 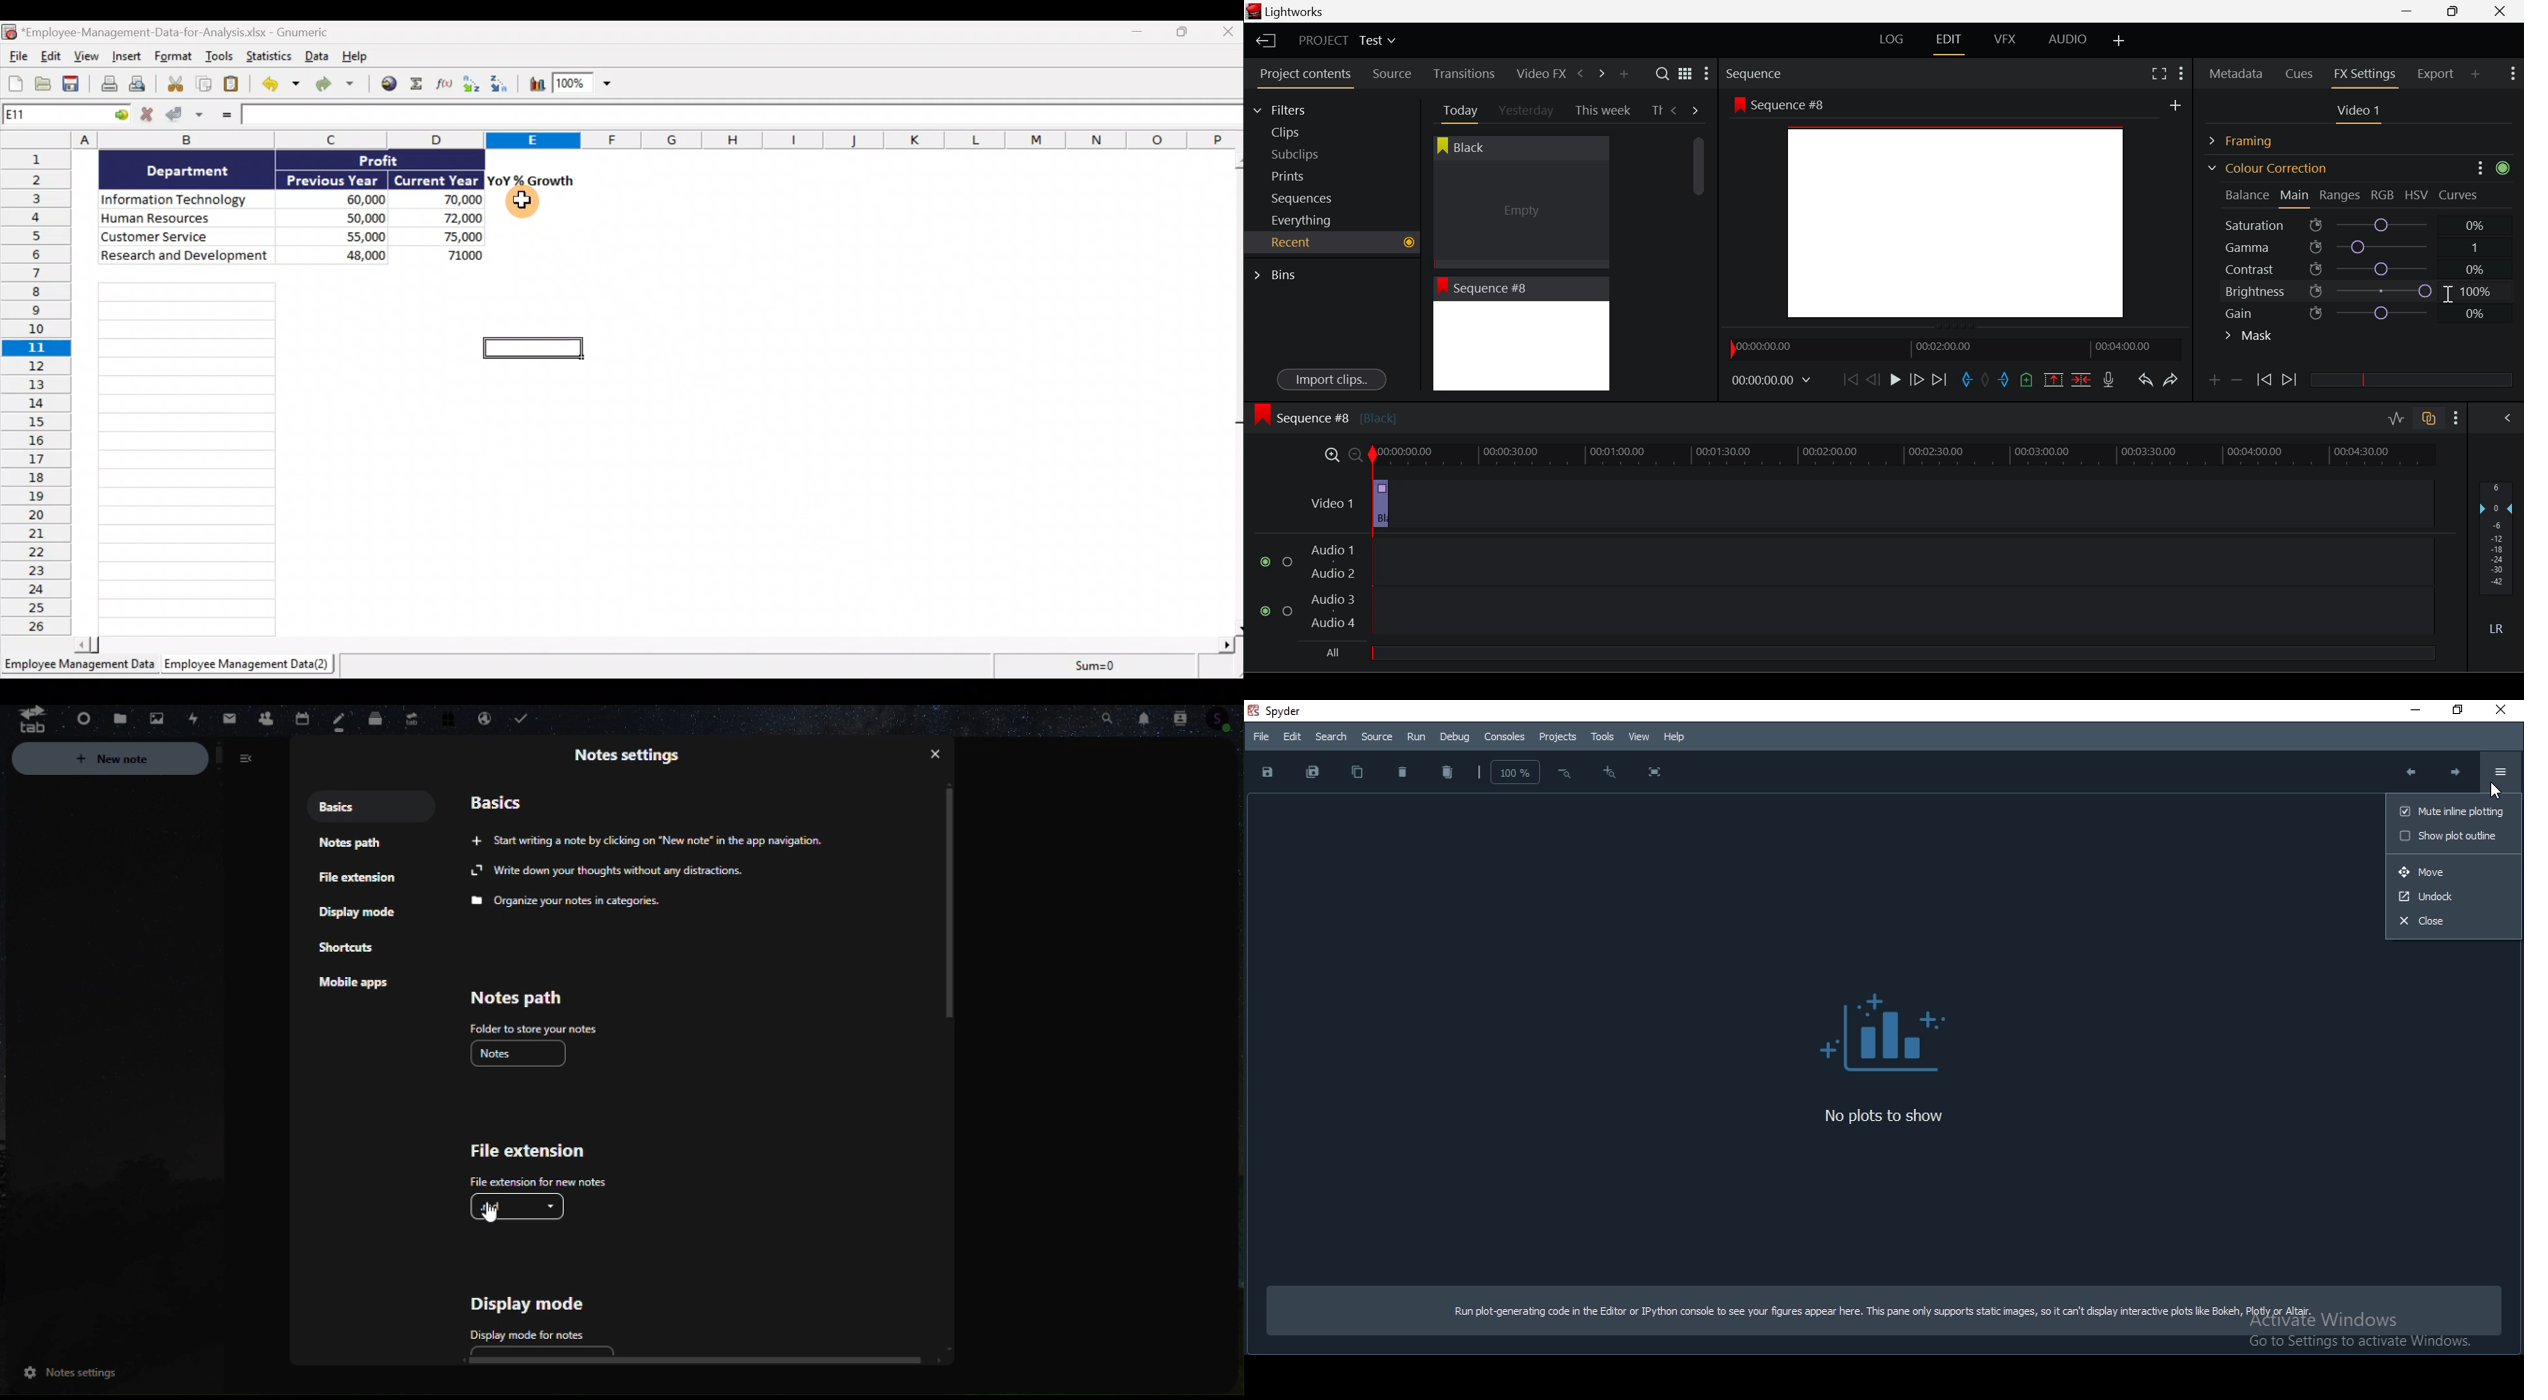 I want to click on write down your thoughts, so click(x=610, y=871).